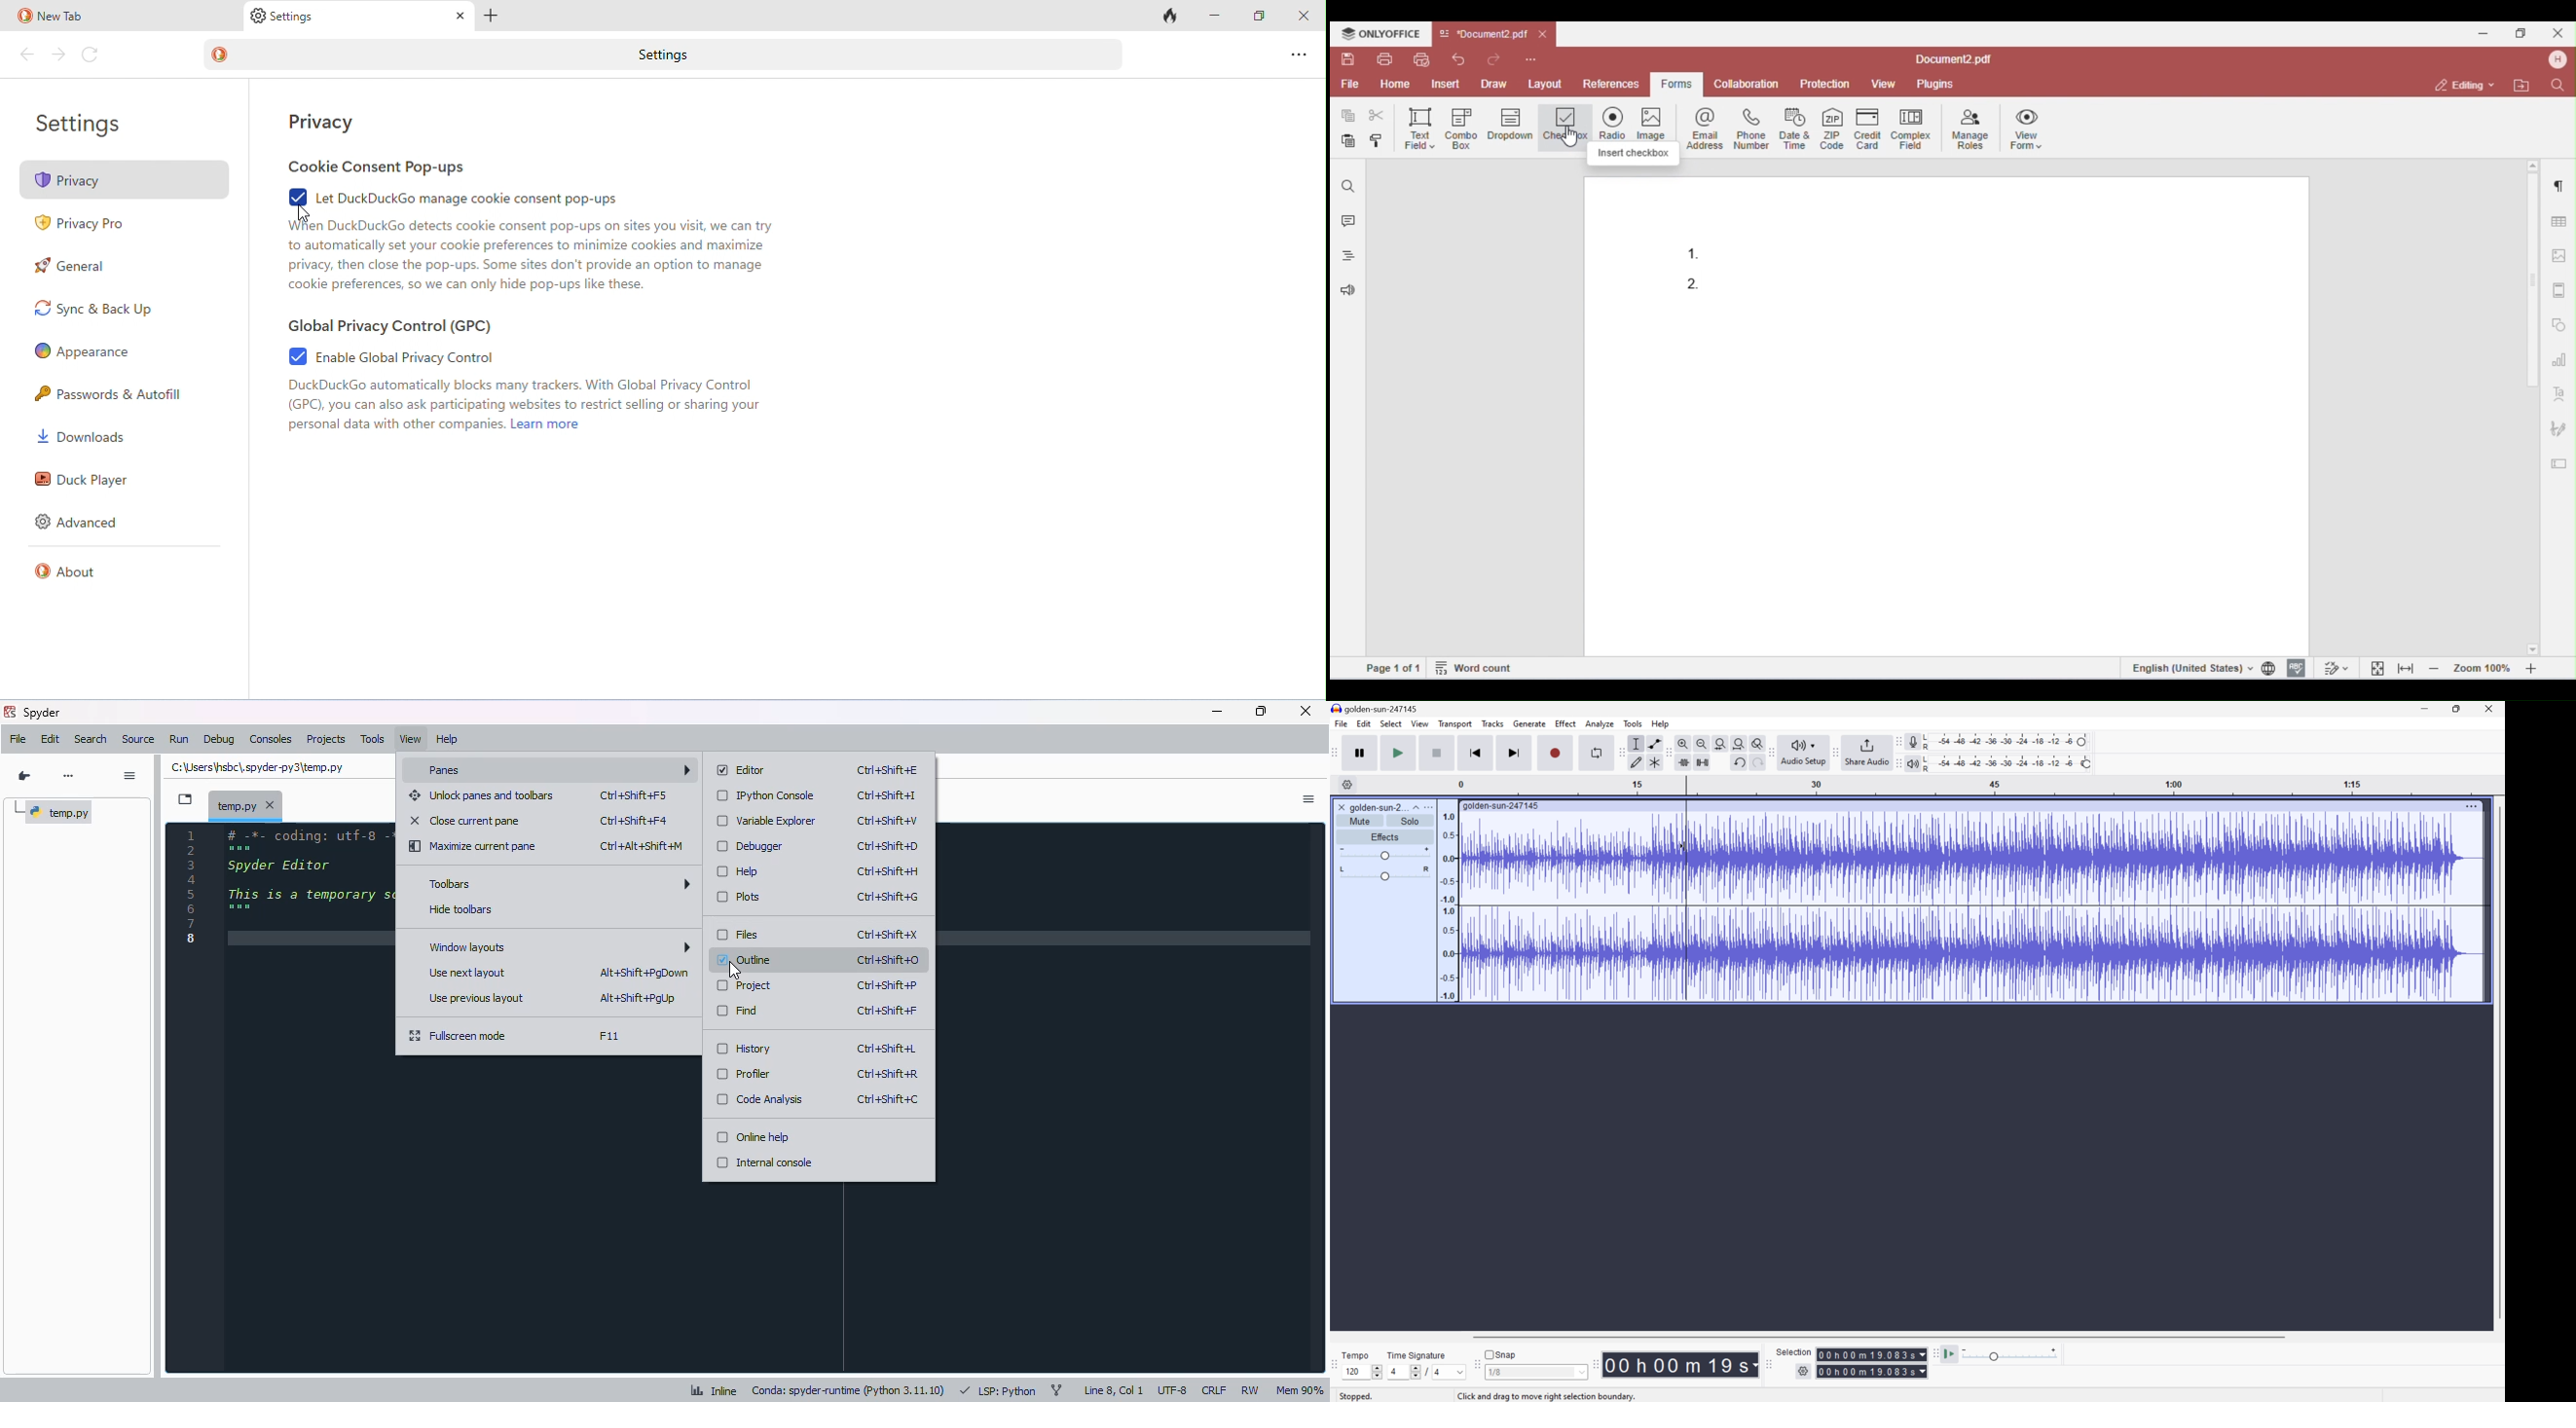 Image resolution: width=2576 pixels, height=1428 pixels. What do you see at coordinates (1758, 742) in the screenshot?
I see `Zoom toggle` at bounding box center [1758, 742].